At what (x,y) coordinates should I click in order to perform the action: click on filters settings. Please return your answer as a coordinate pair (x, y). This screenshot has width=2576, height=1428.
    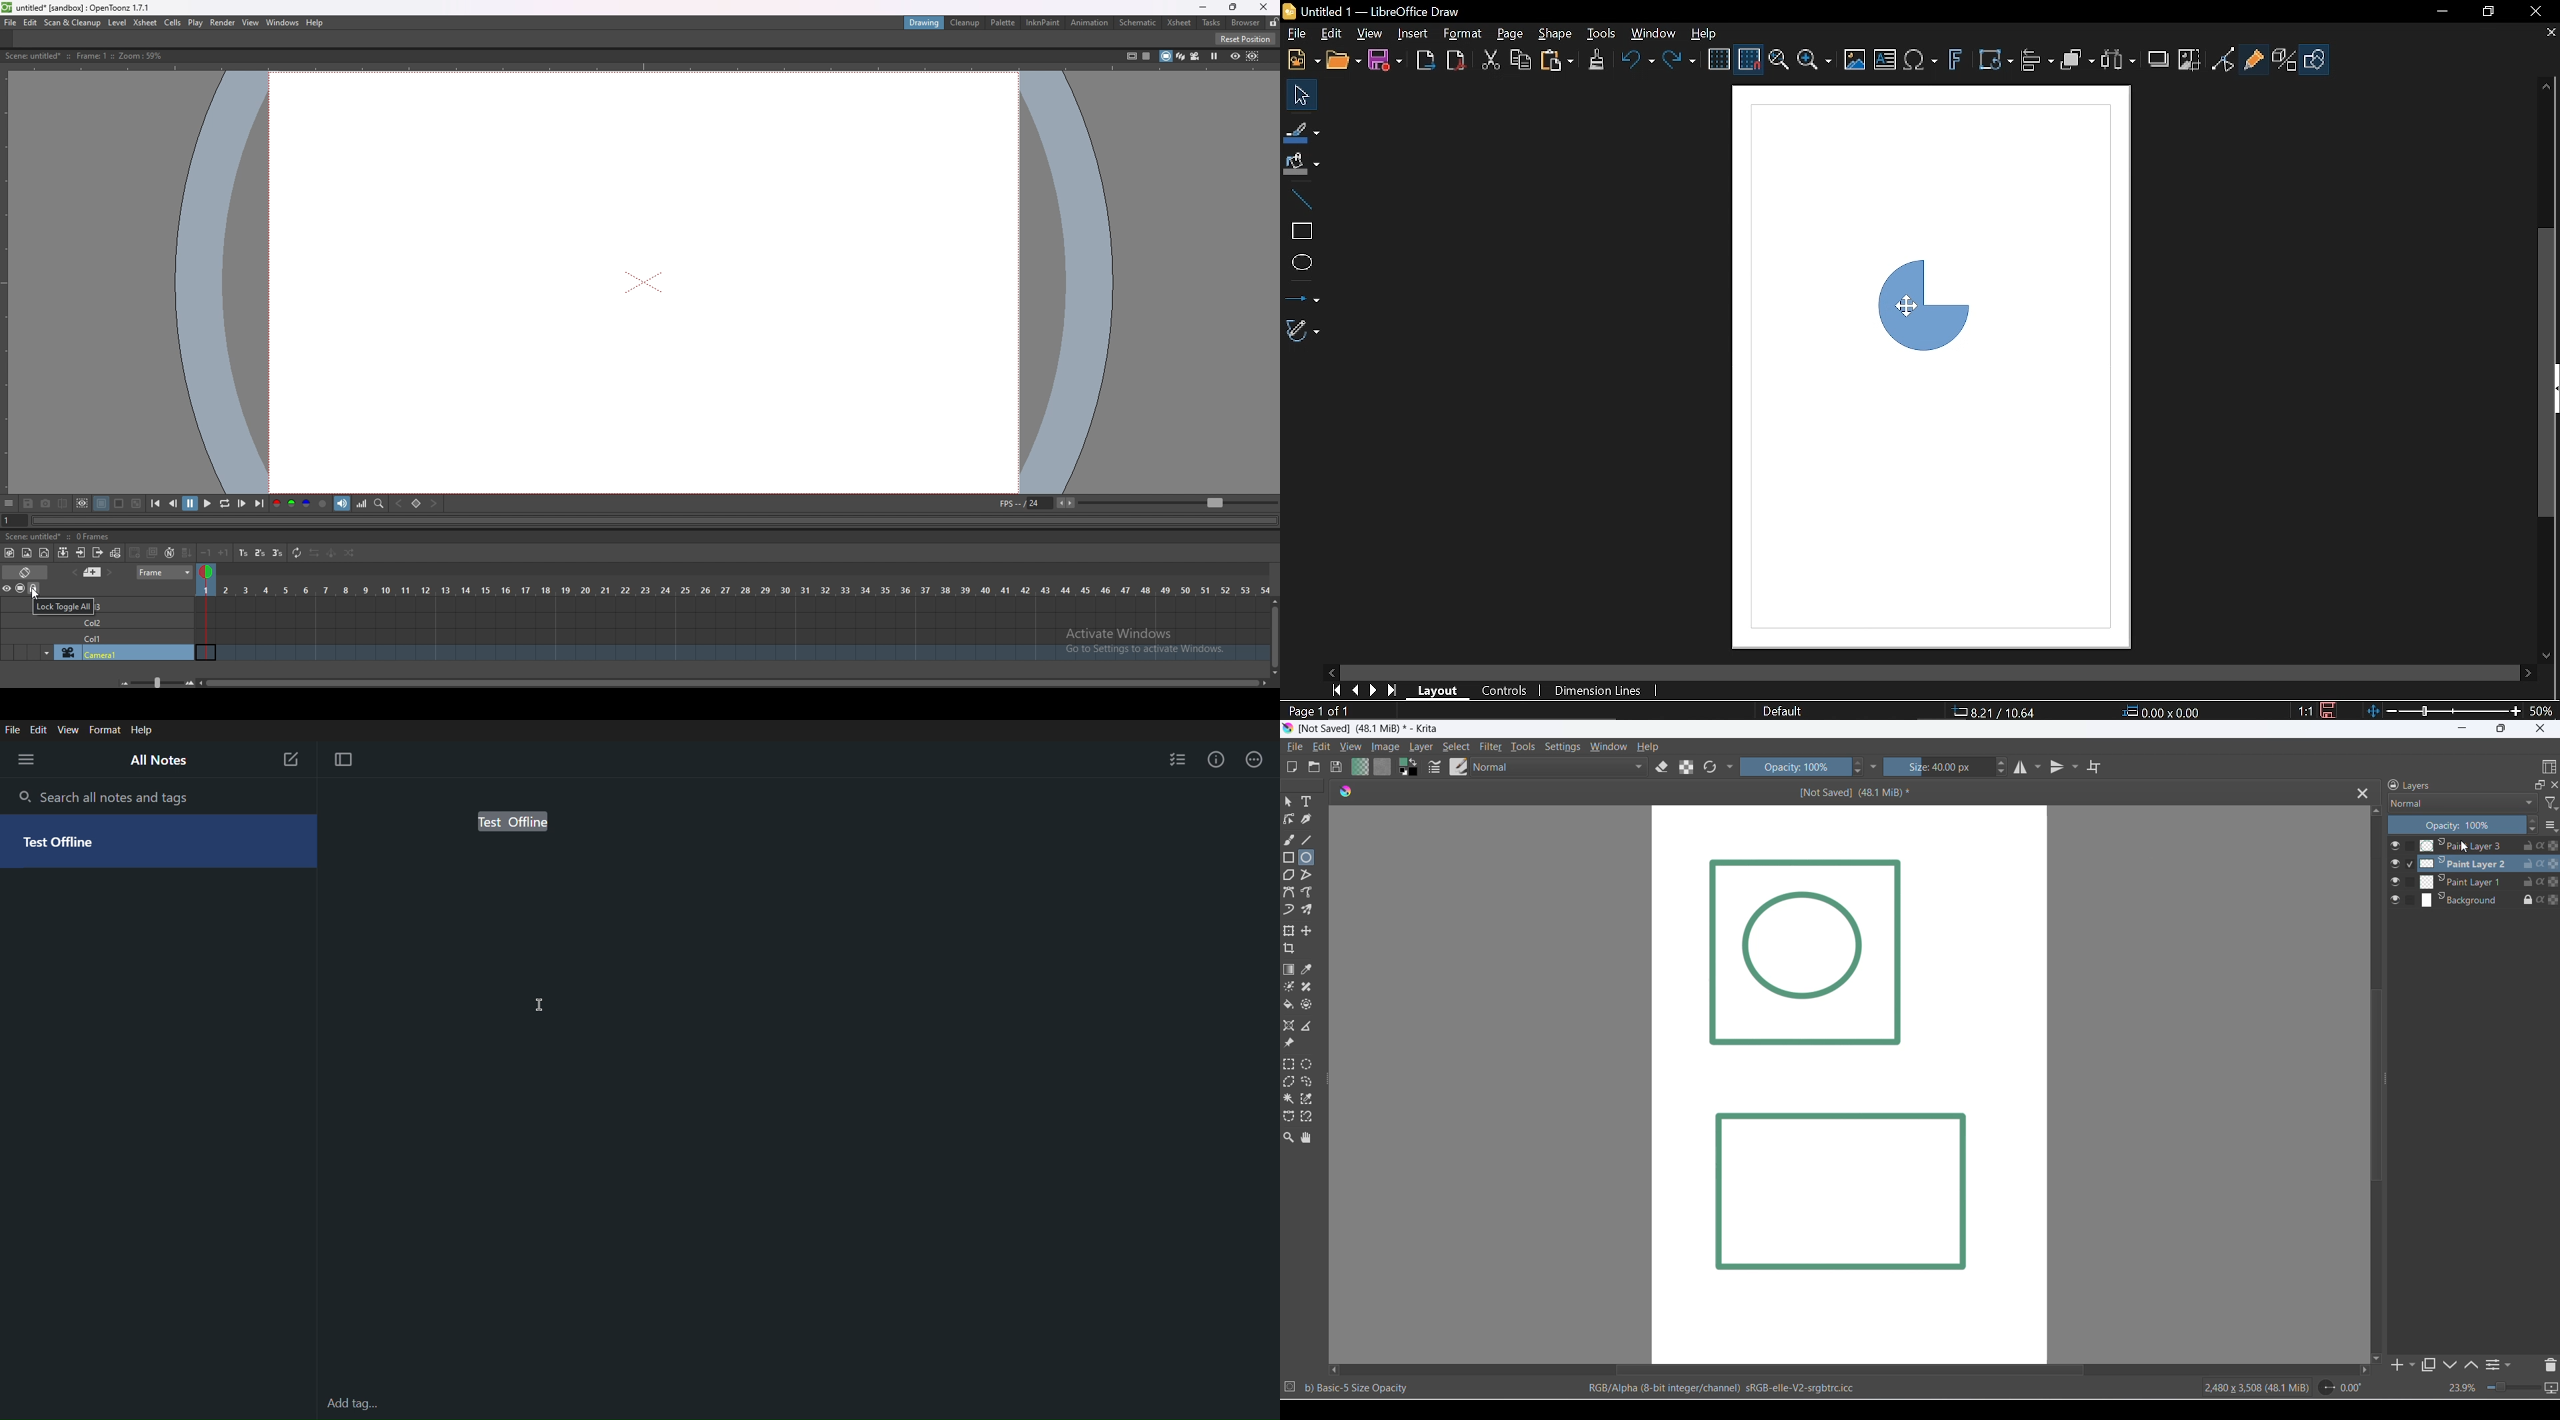
    Looking at the image, I should click on (2512, 1364).